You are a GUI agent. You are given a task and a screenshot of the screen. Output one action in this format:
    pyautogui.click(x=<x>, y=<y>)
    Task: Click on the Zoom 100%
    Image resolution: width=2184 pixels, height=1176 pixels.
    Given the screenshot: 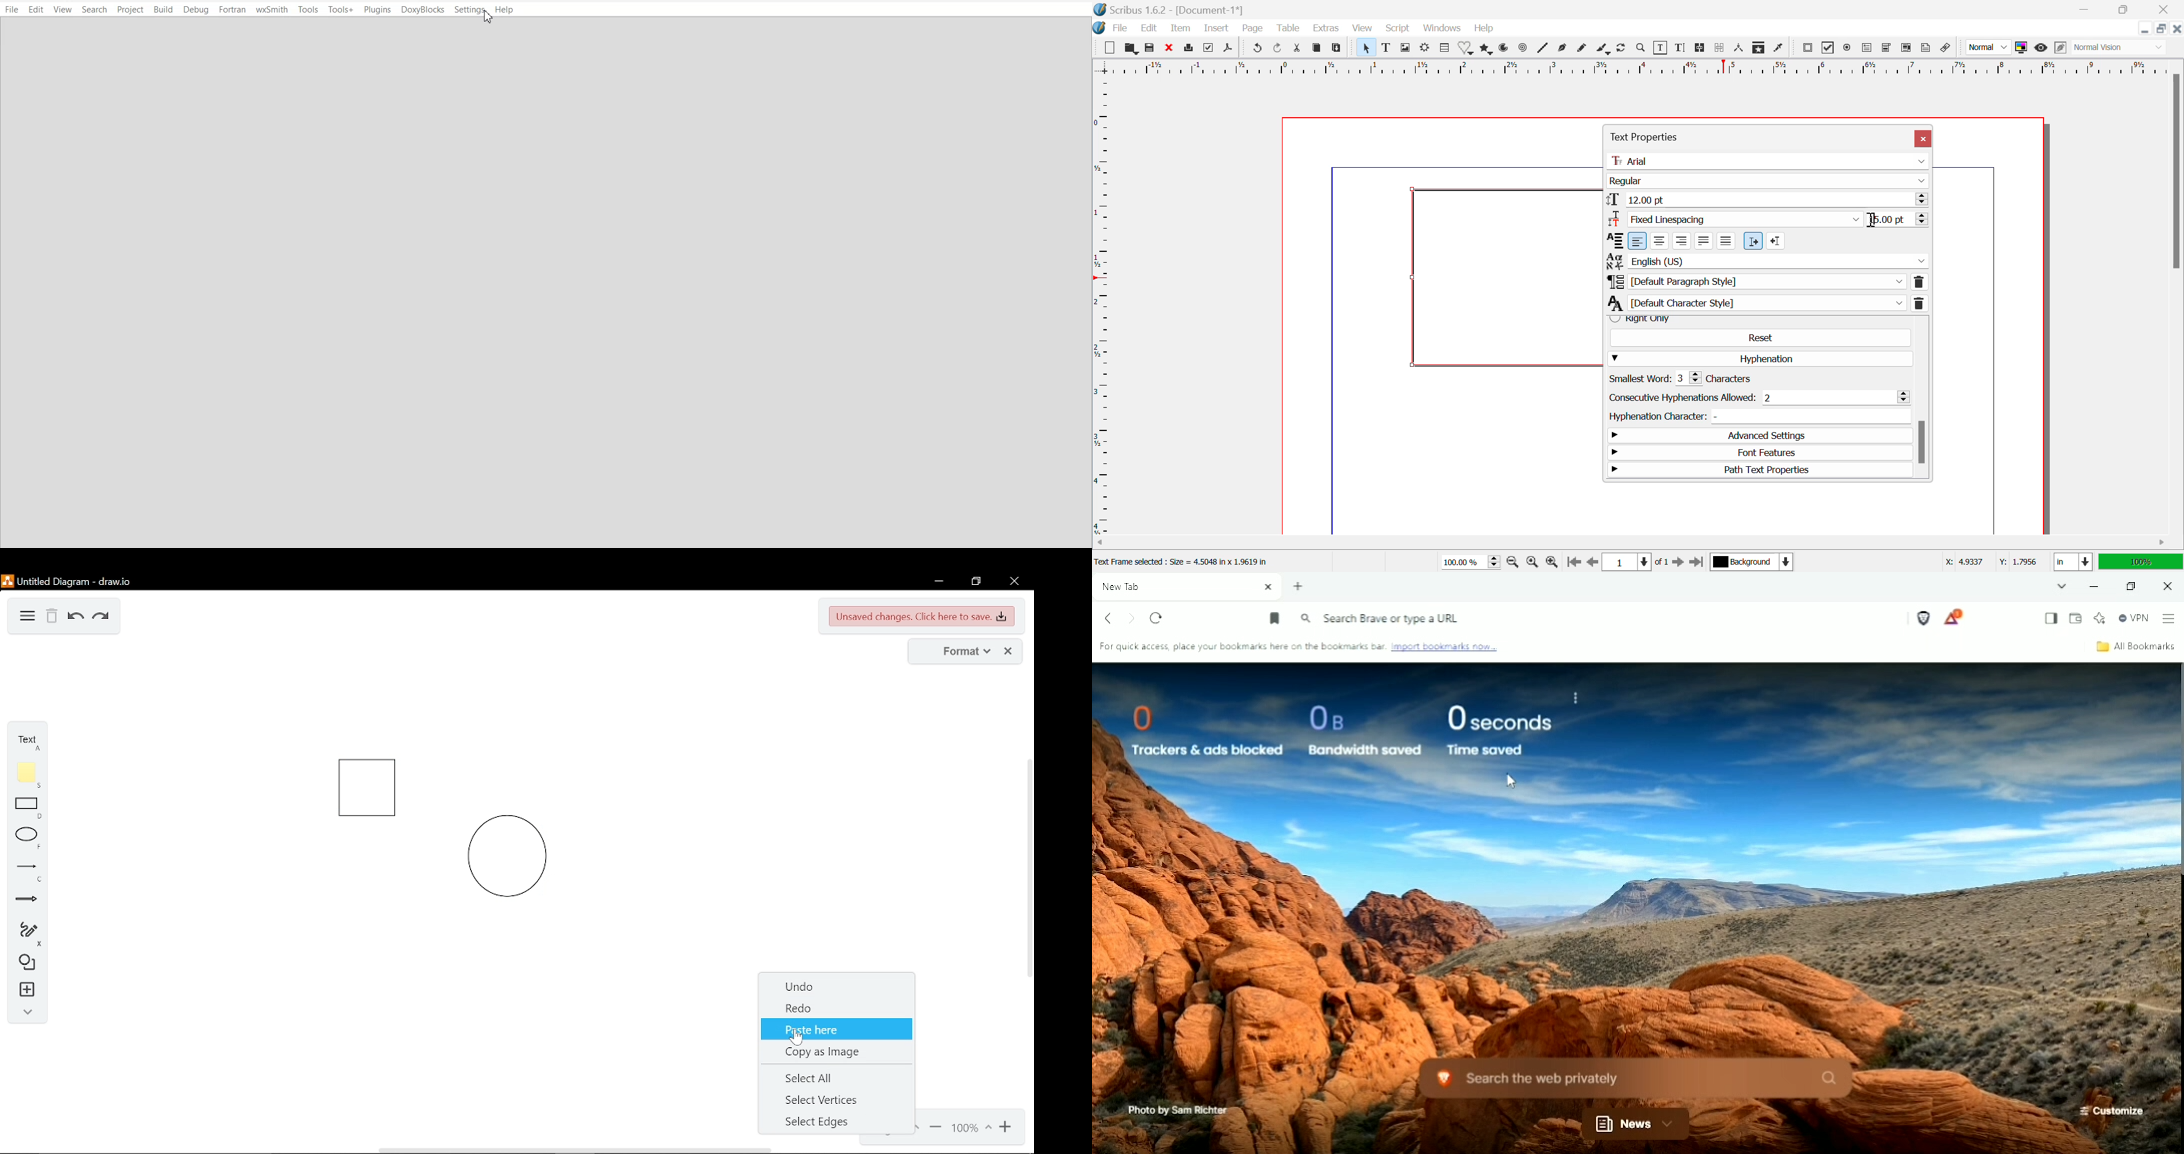 What is the action you would take?
    pyautogui.click(x=1472, y=561)
    